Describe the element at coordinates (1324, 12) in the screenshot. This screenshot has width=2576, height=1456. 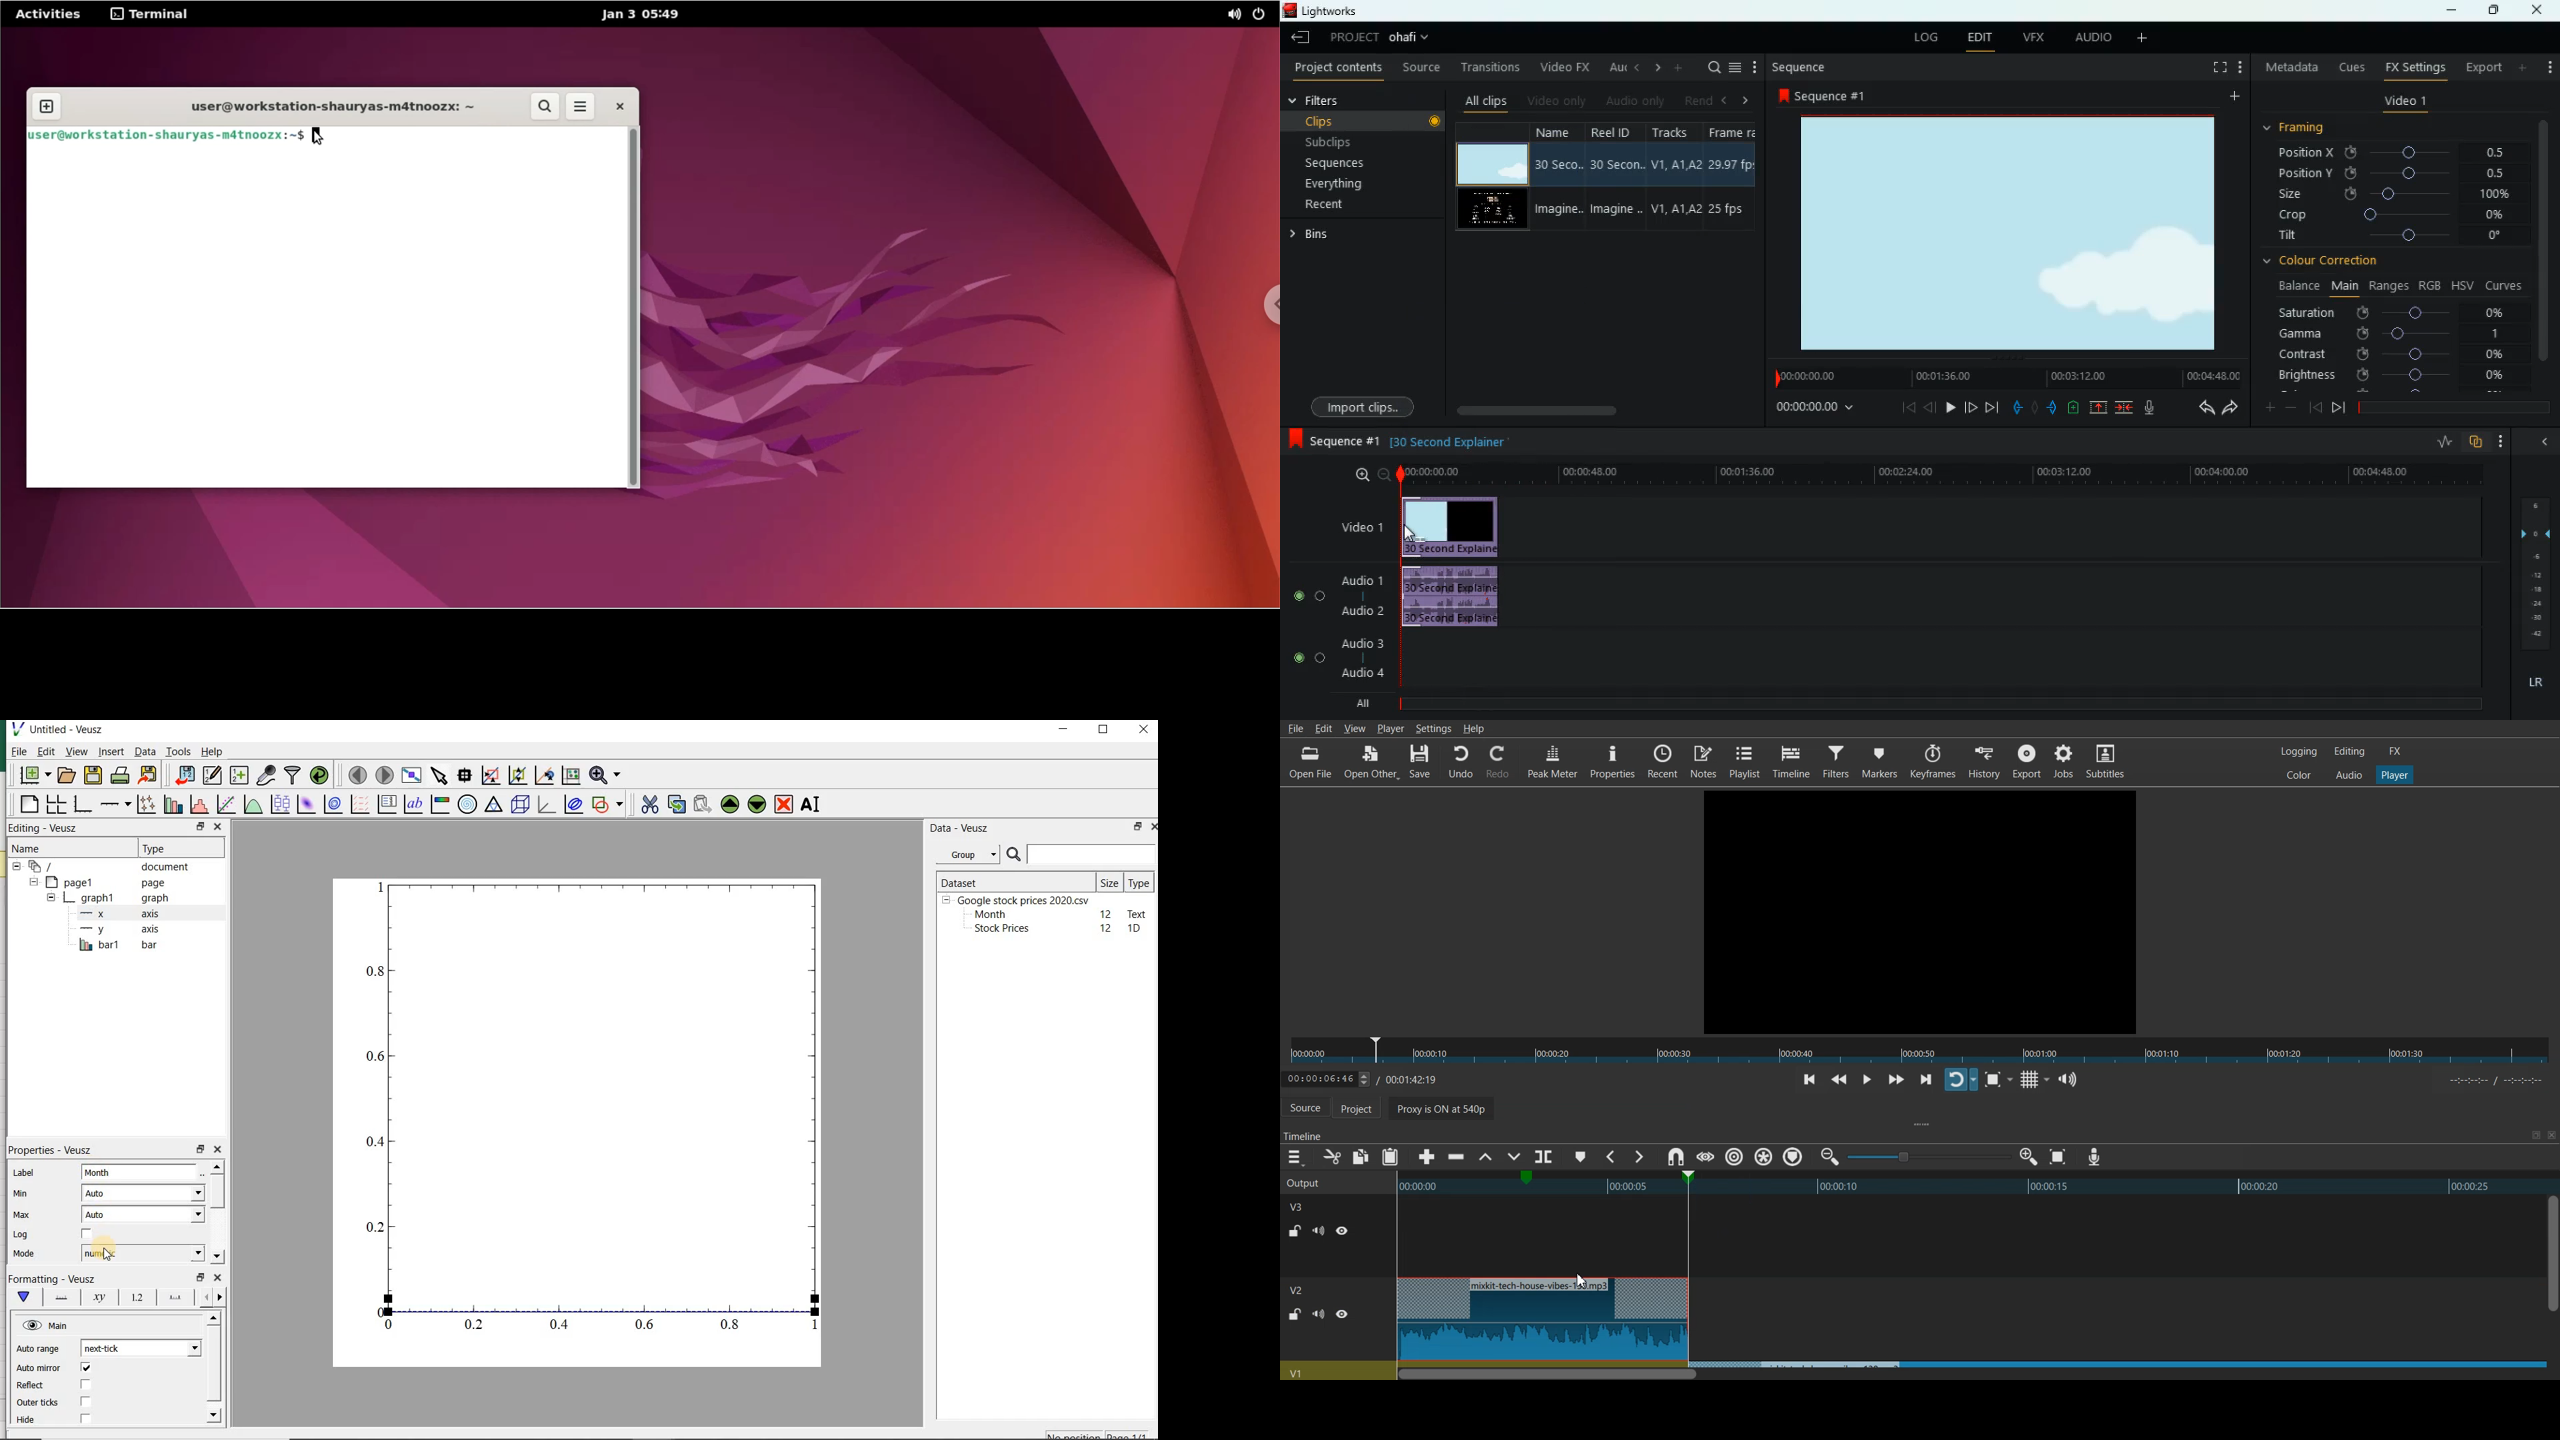
I see `lightworks` at that location.